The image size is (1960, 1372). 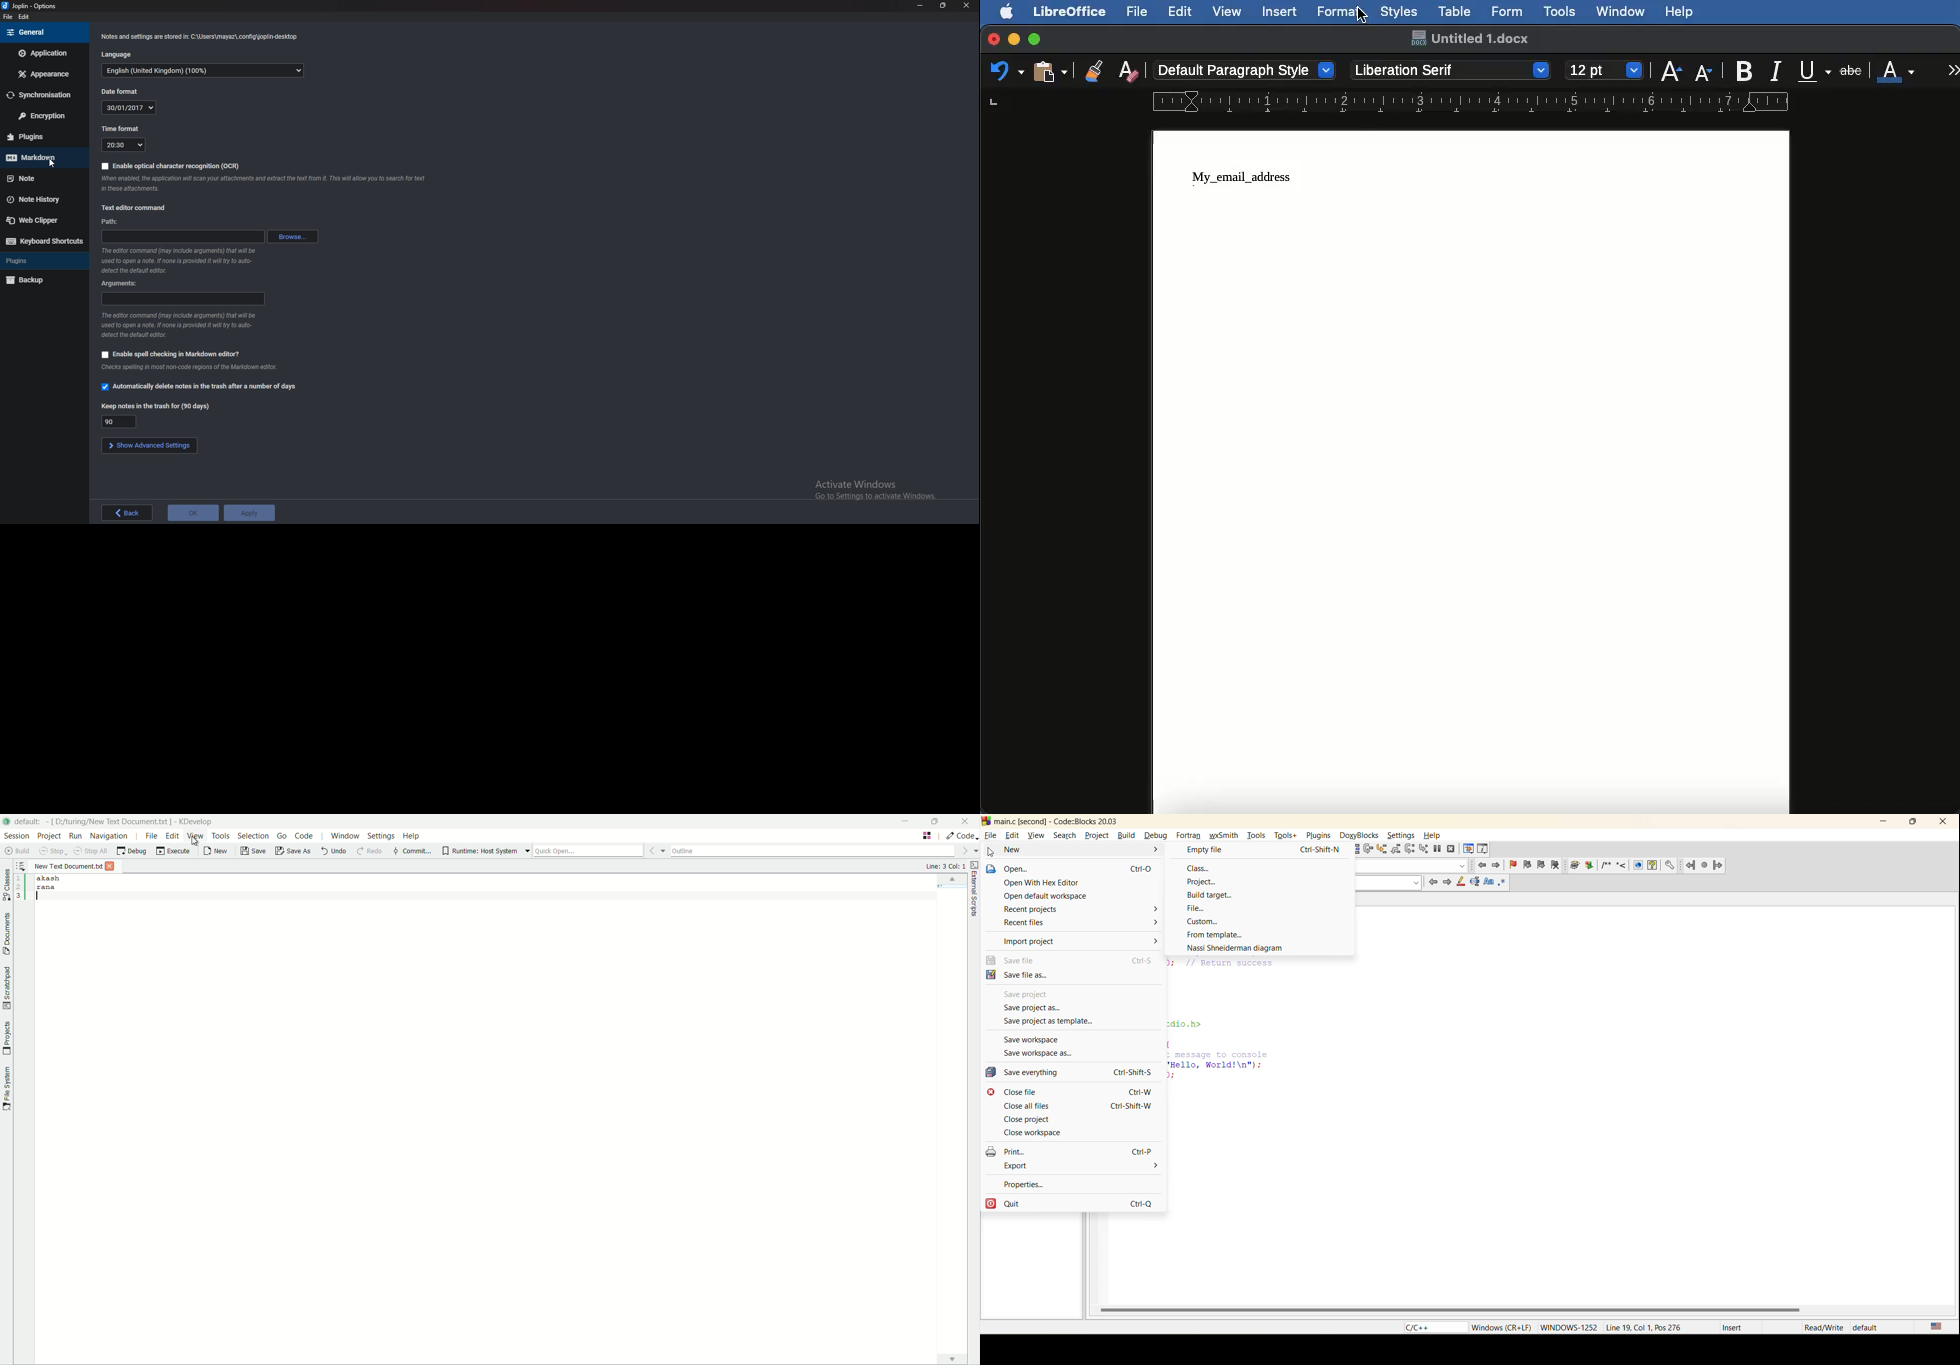 I want to click on tools+, so click(x=1285, y=835).